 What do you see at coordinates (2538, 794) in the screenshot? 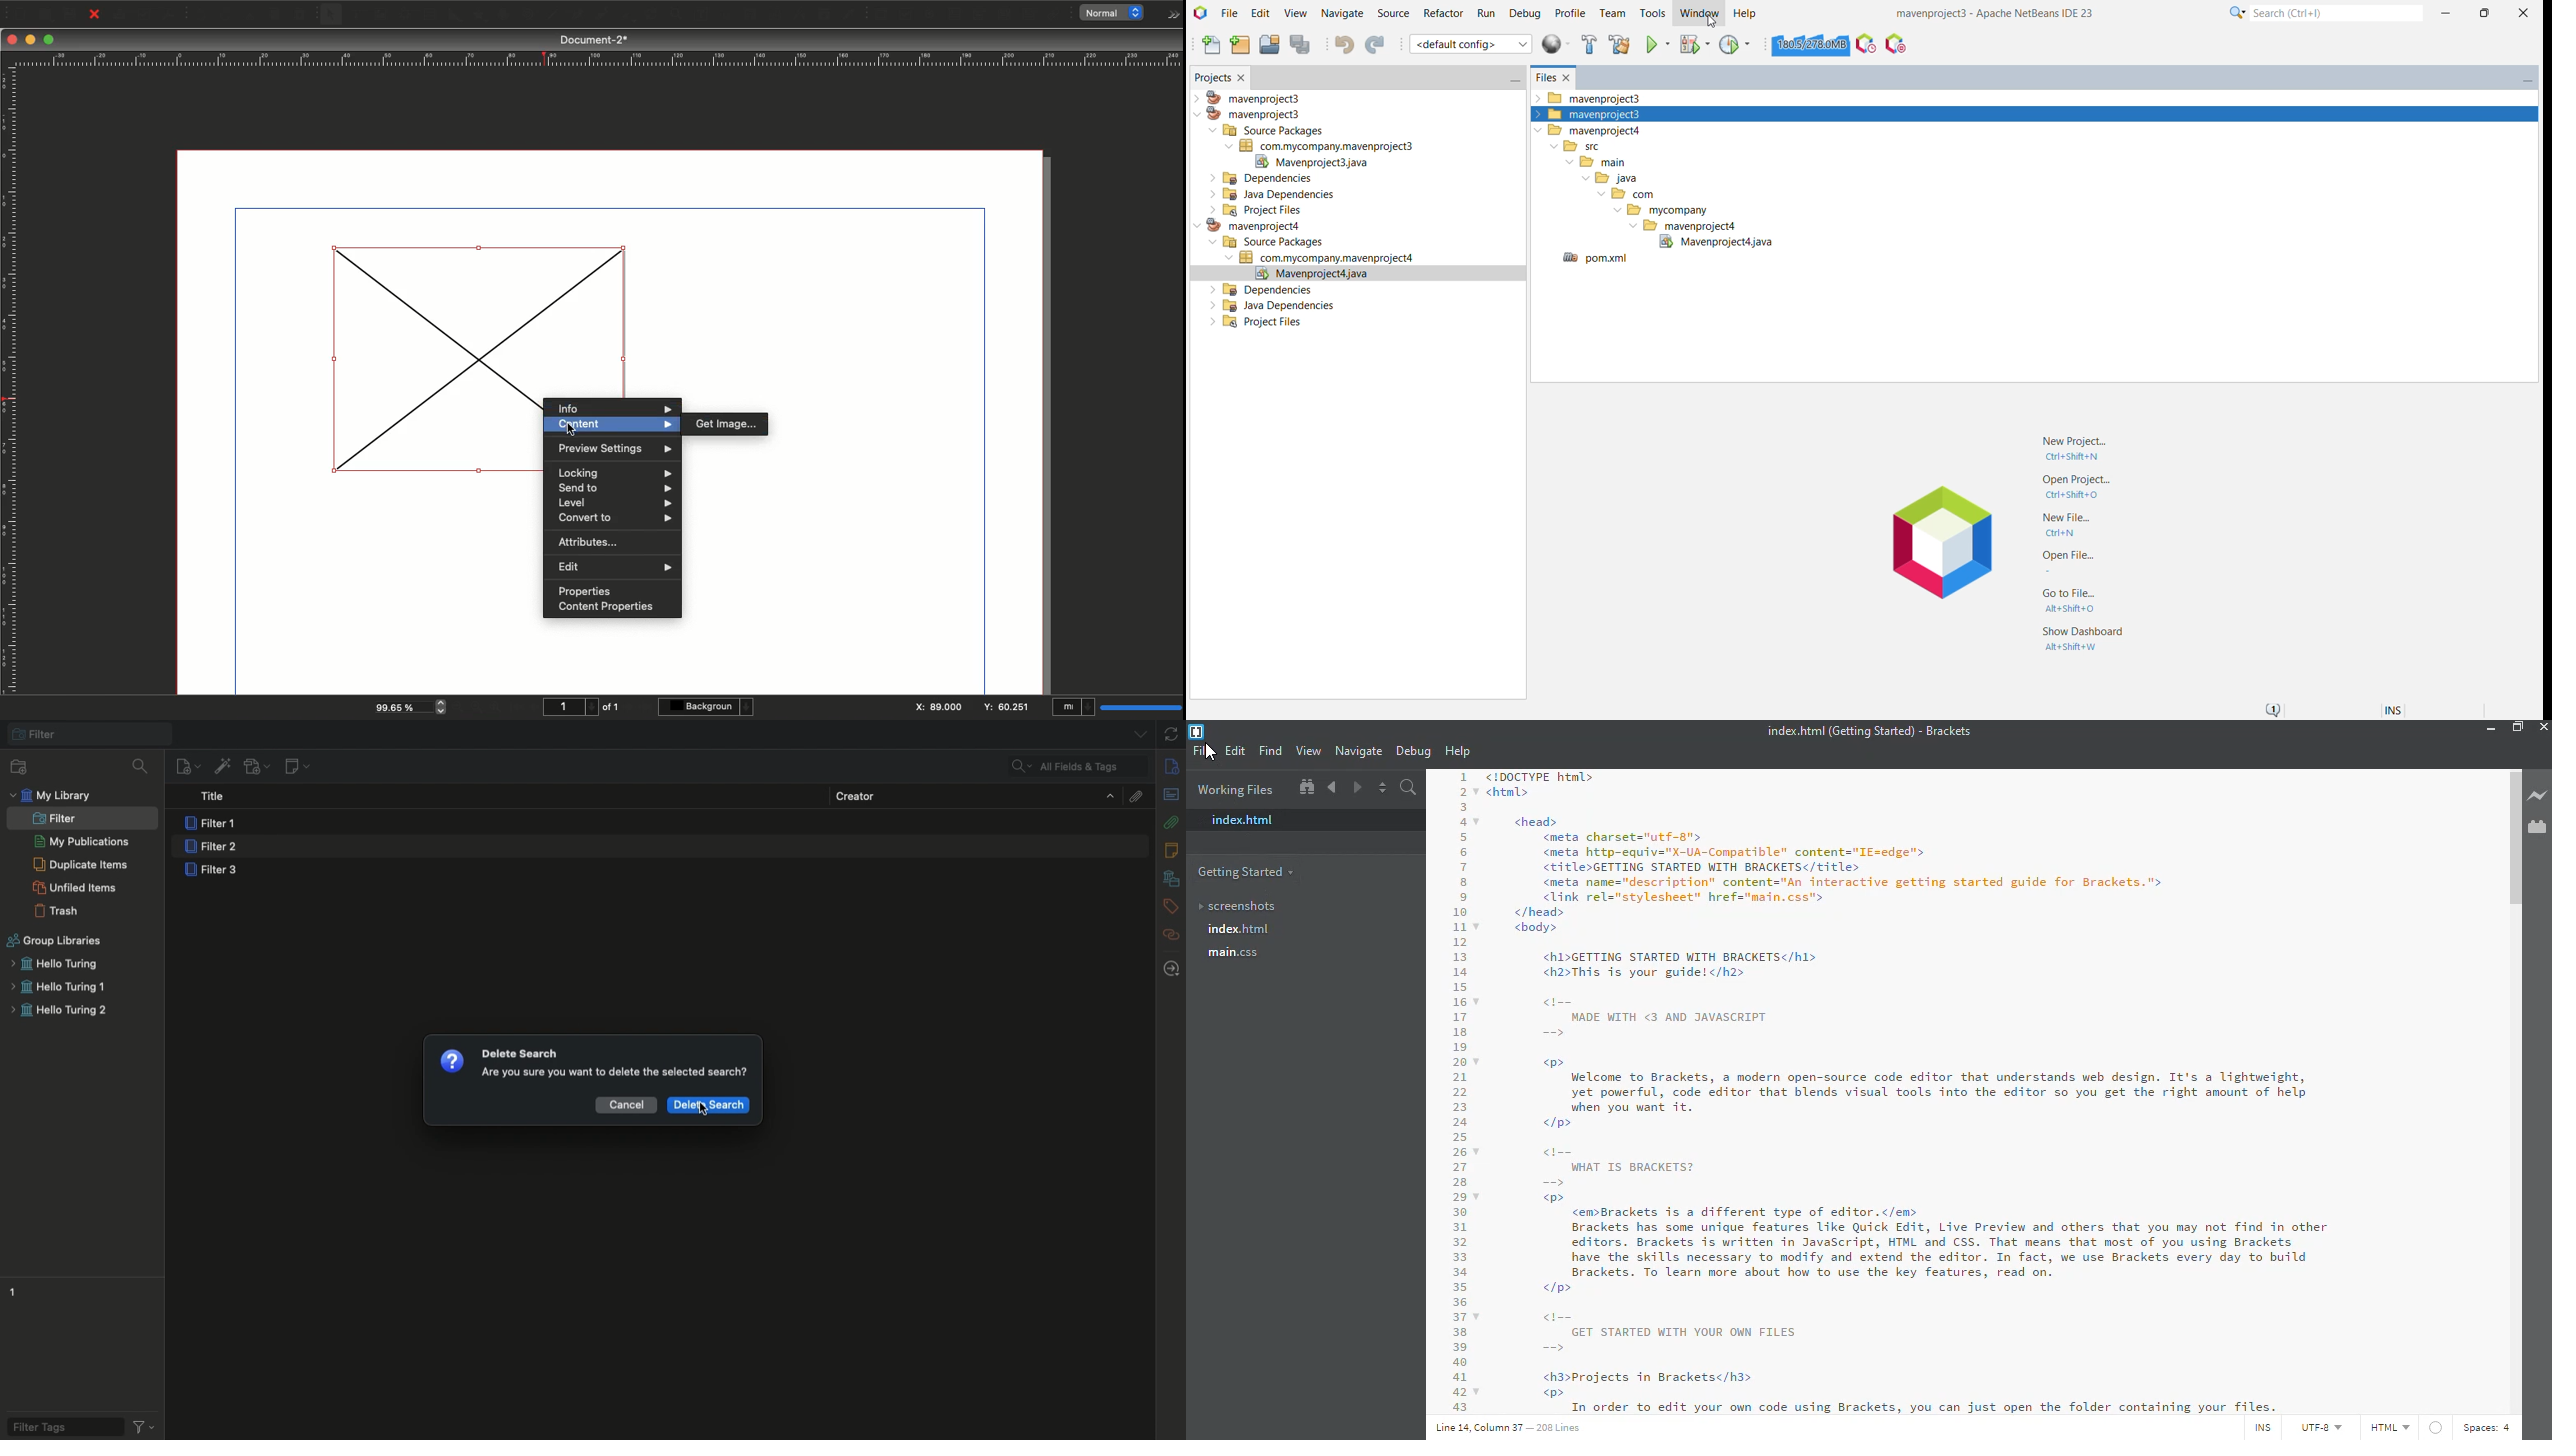
I see `live preview` at bounding box center [2538, 794].